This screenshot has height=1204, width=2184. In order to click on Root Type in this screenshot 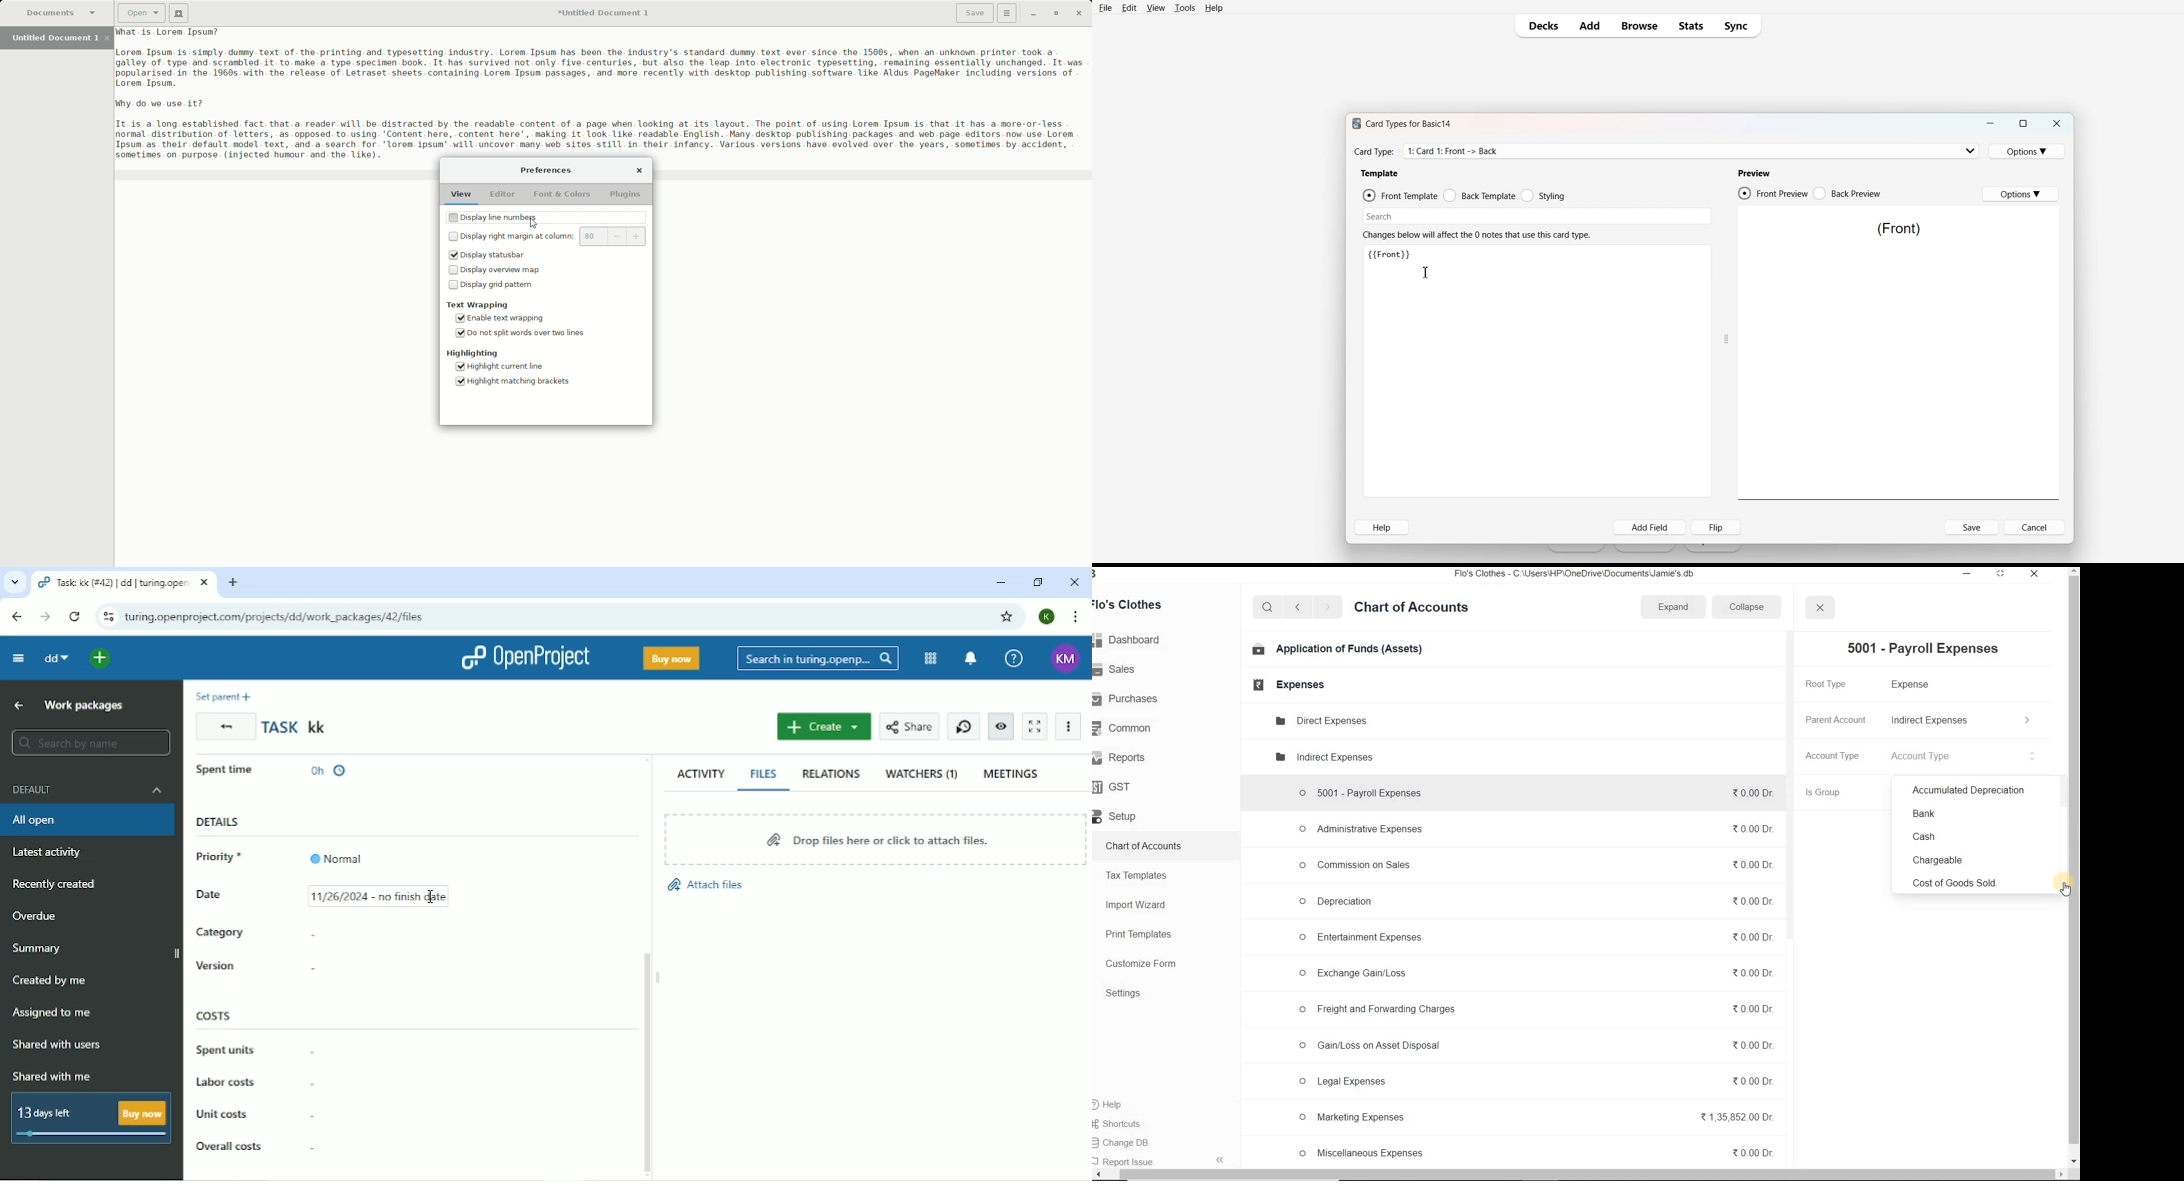, I will do `click(1835, 683)`.